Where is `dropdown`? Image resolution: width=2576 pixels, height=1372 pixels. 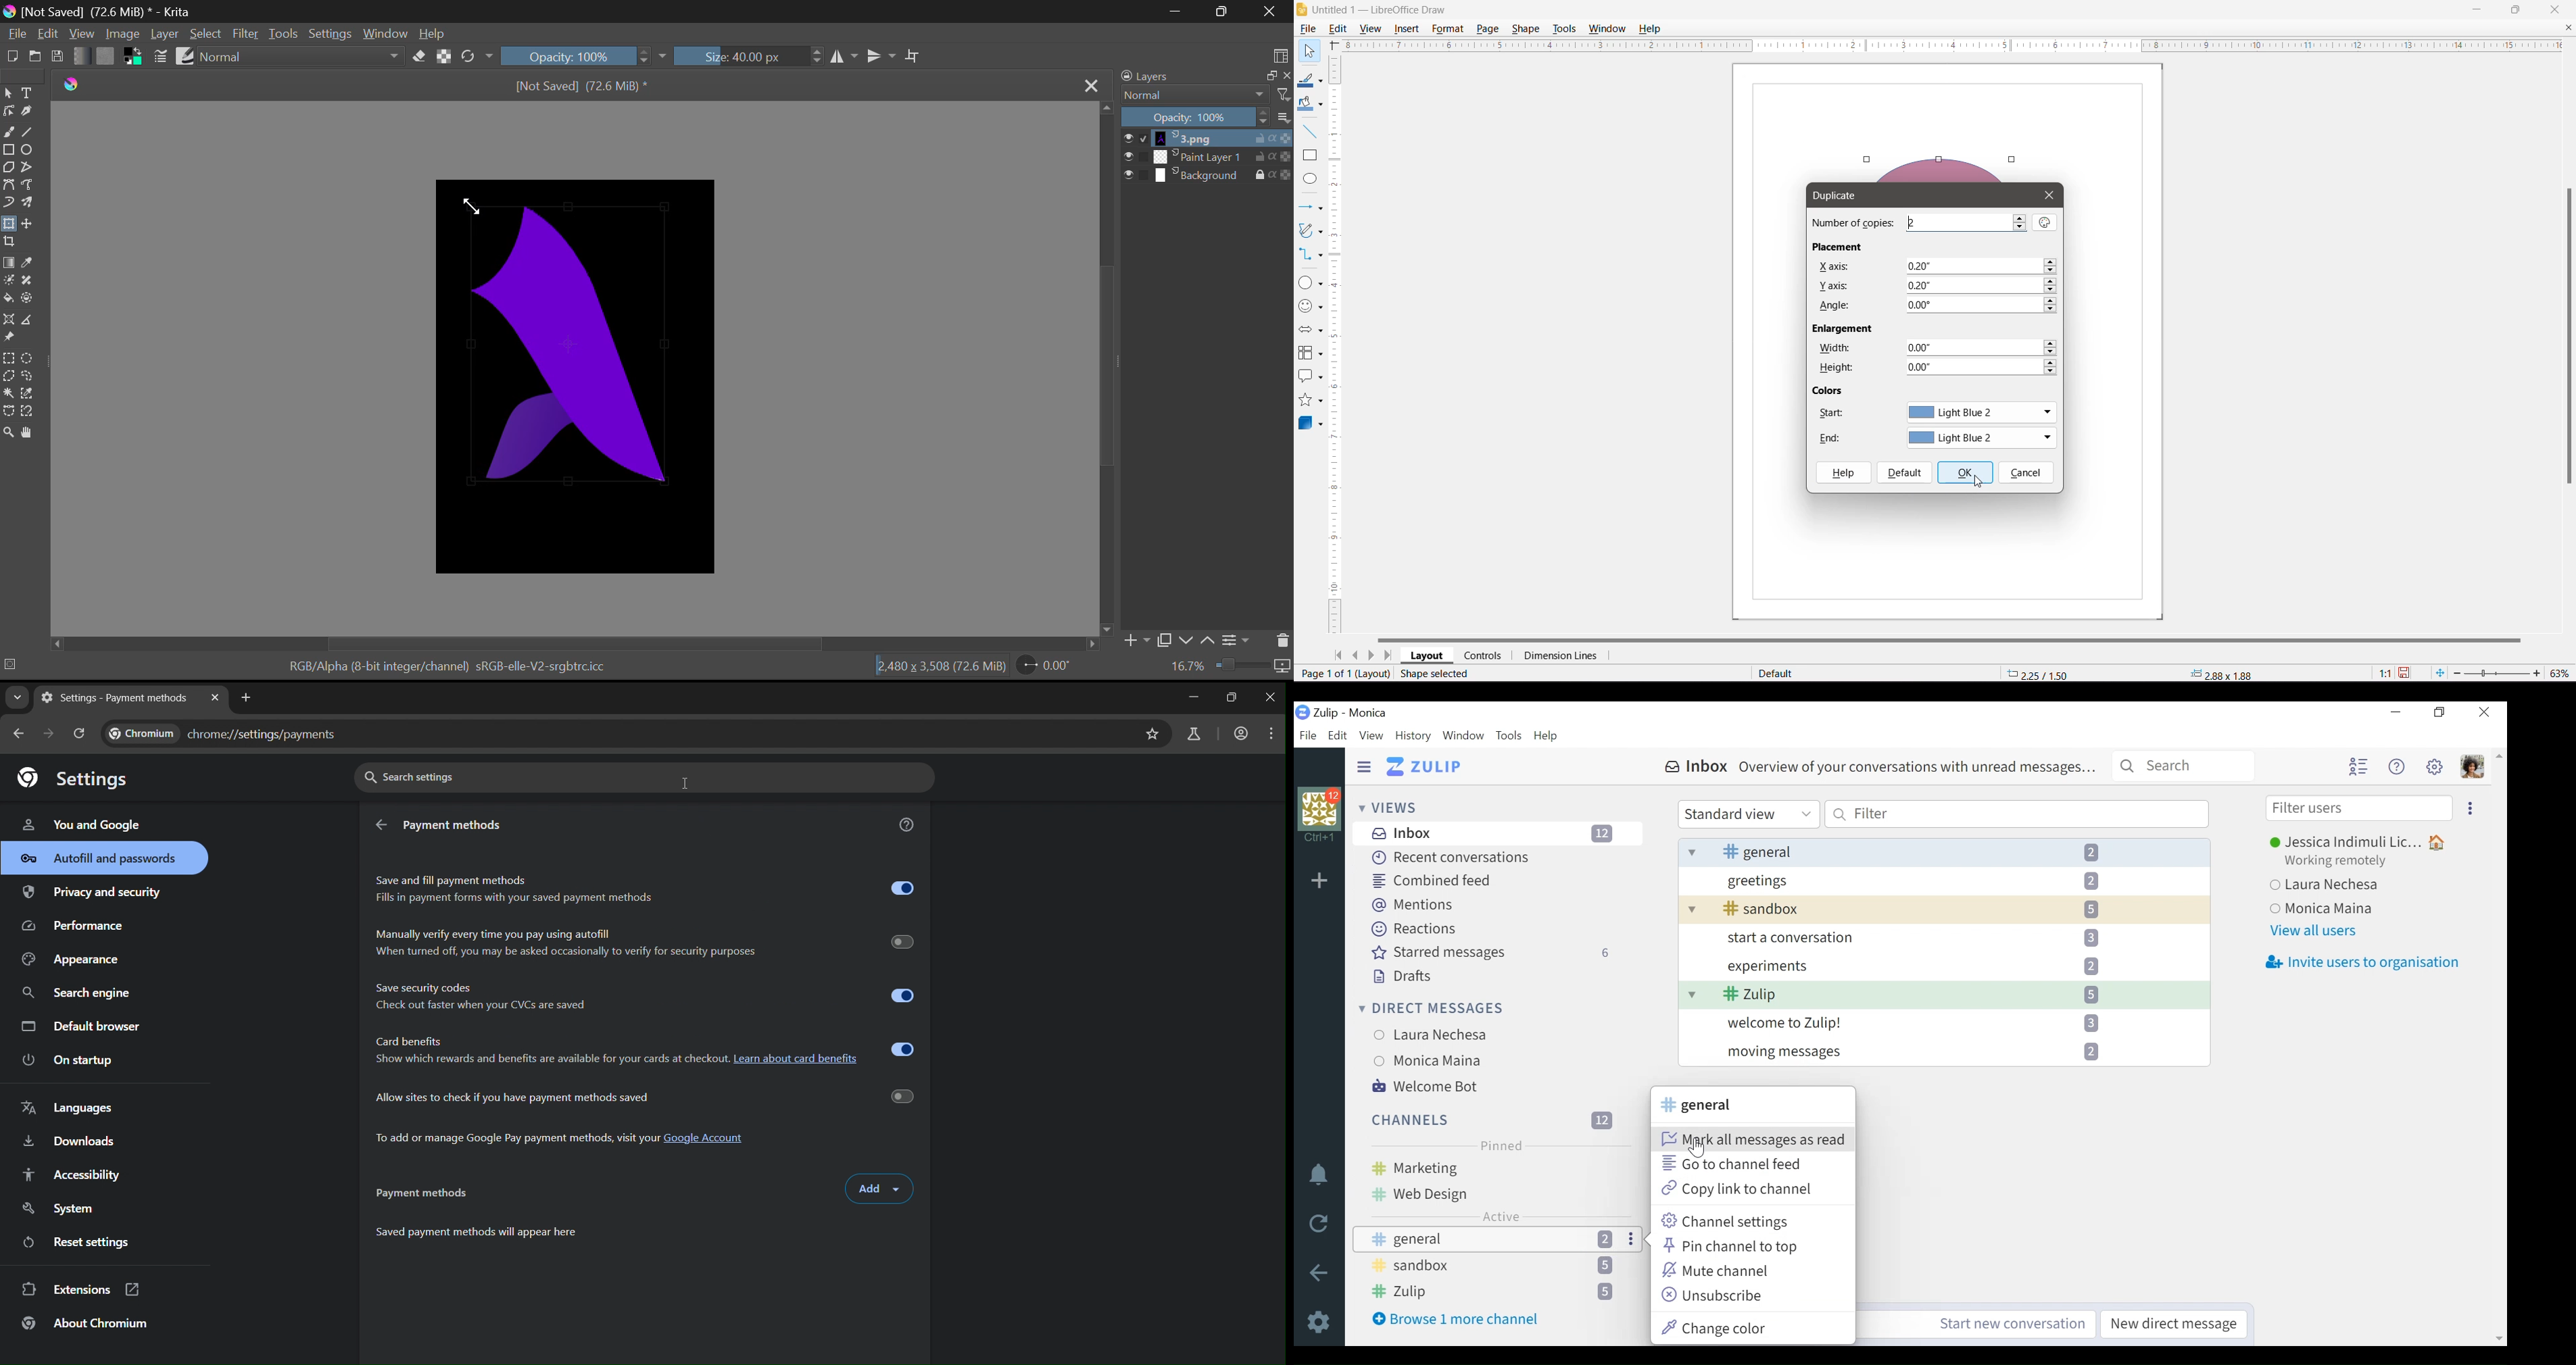 dropdown is located at coordinates (663, 56).